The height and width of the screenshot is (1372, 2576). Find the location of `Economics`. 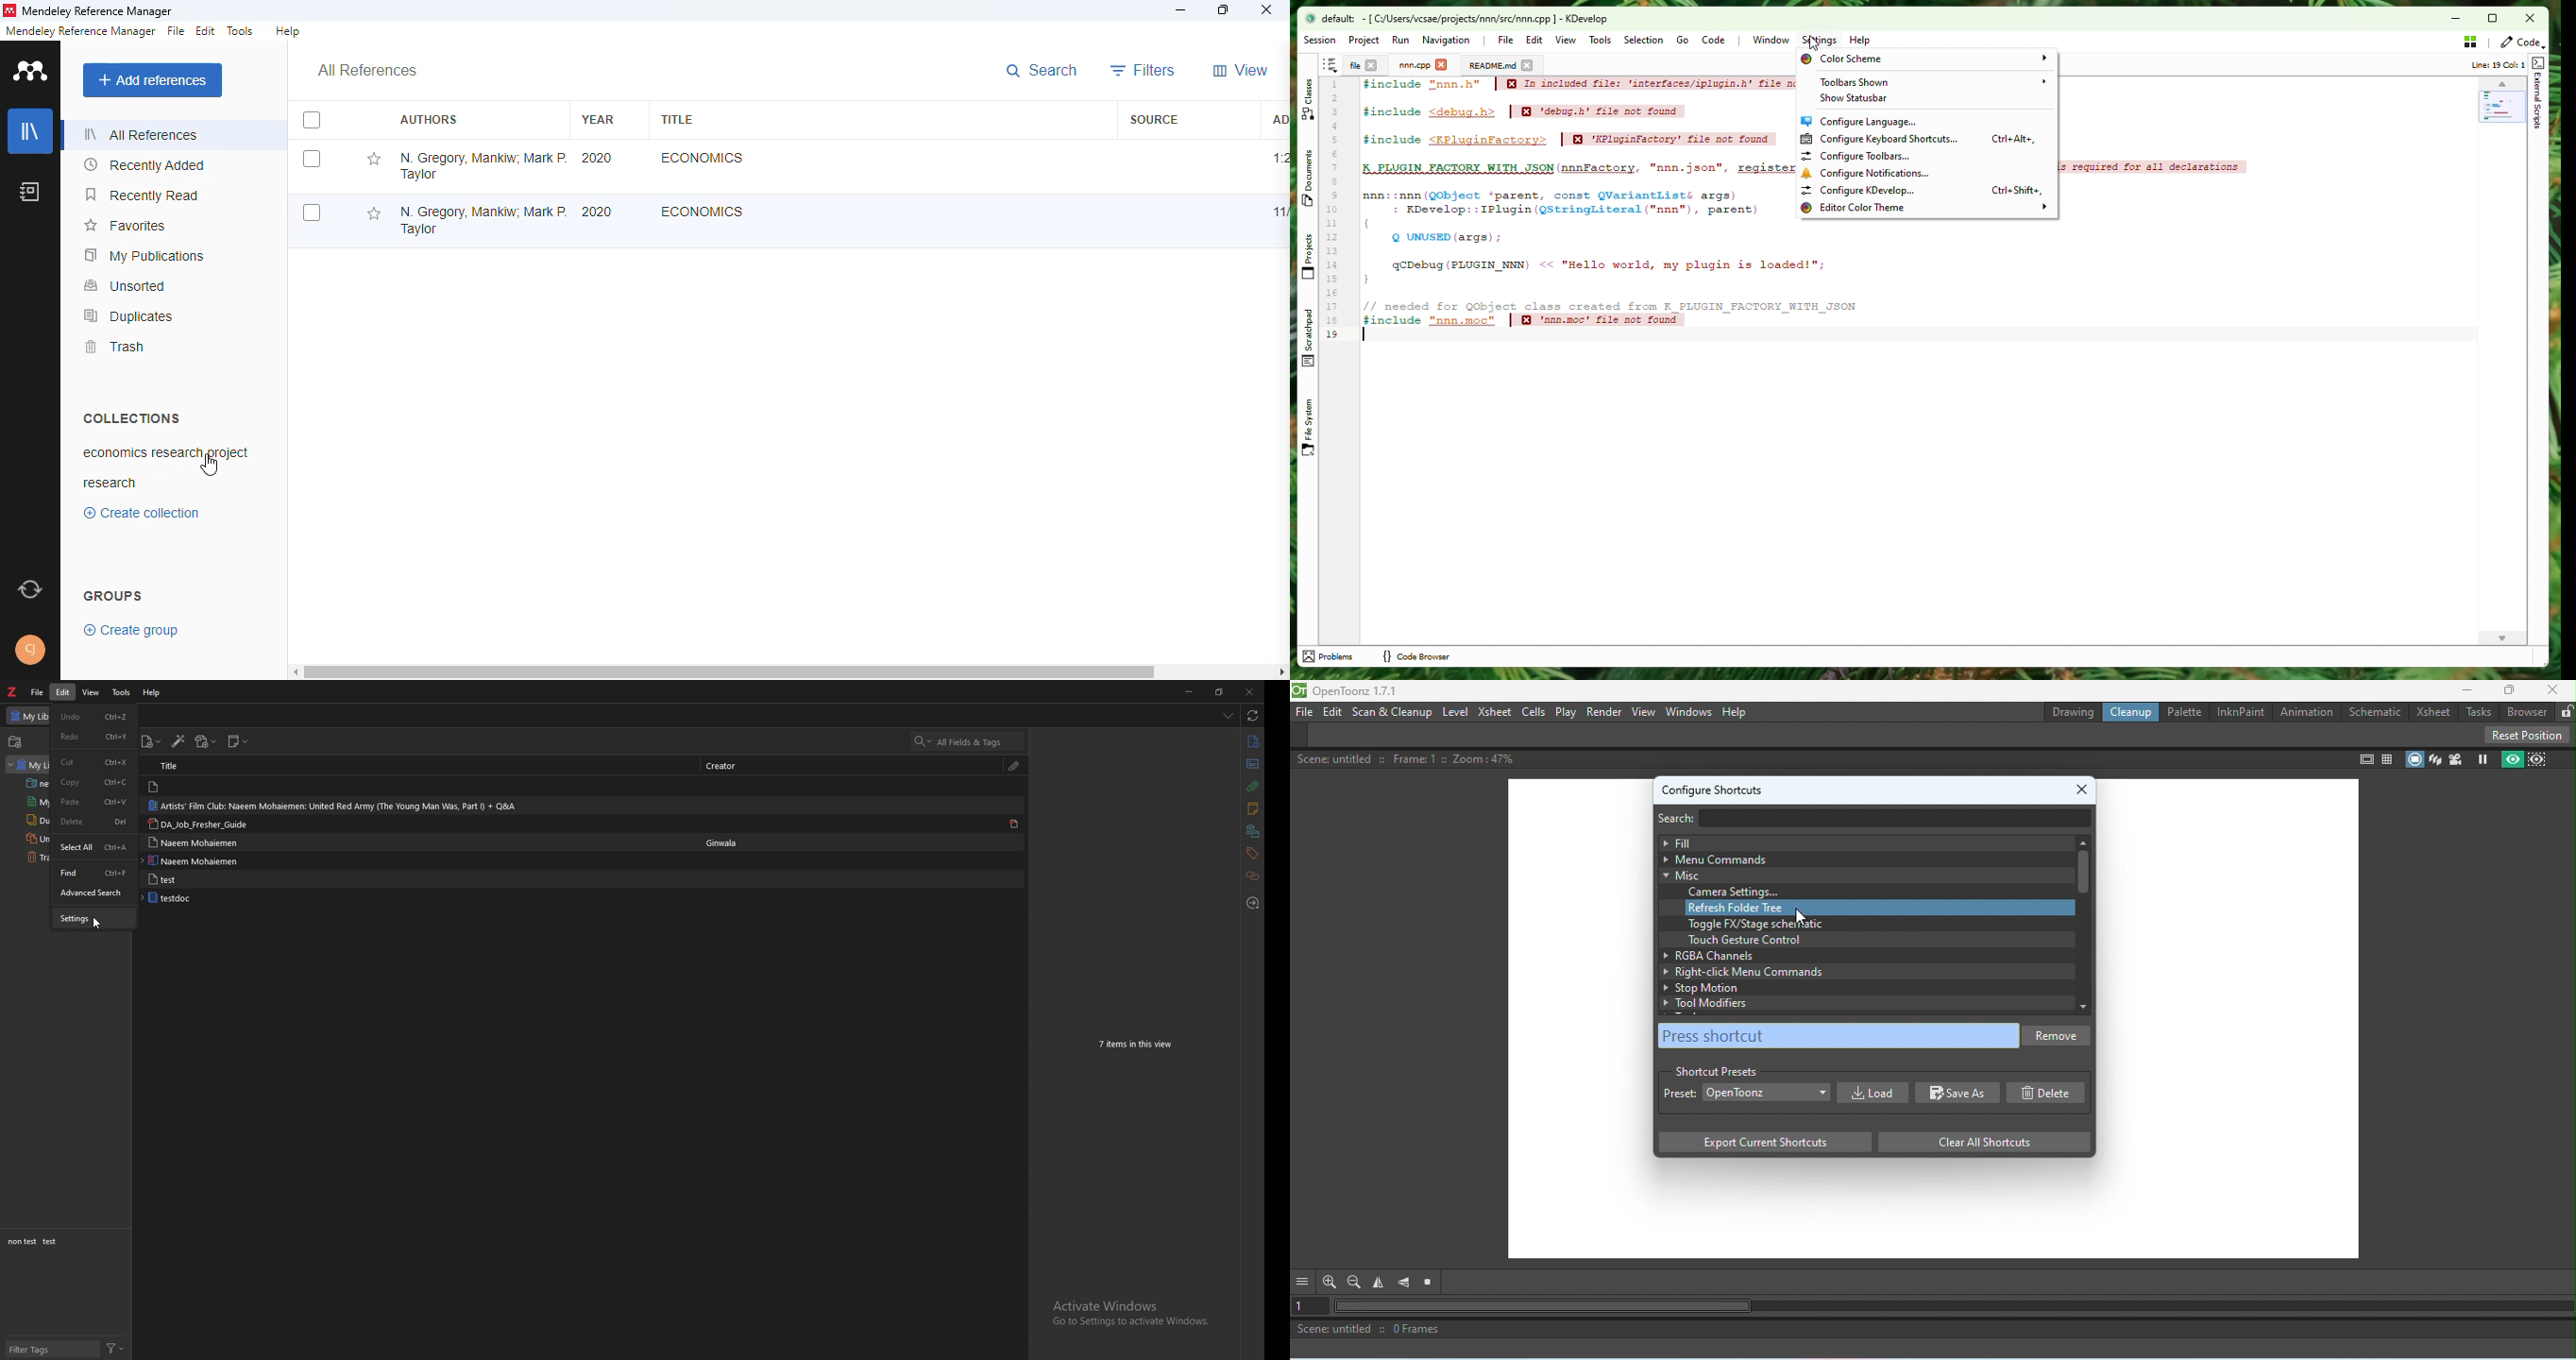

Economics is located at coordinates (703, 211).